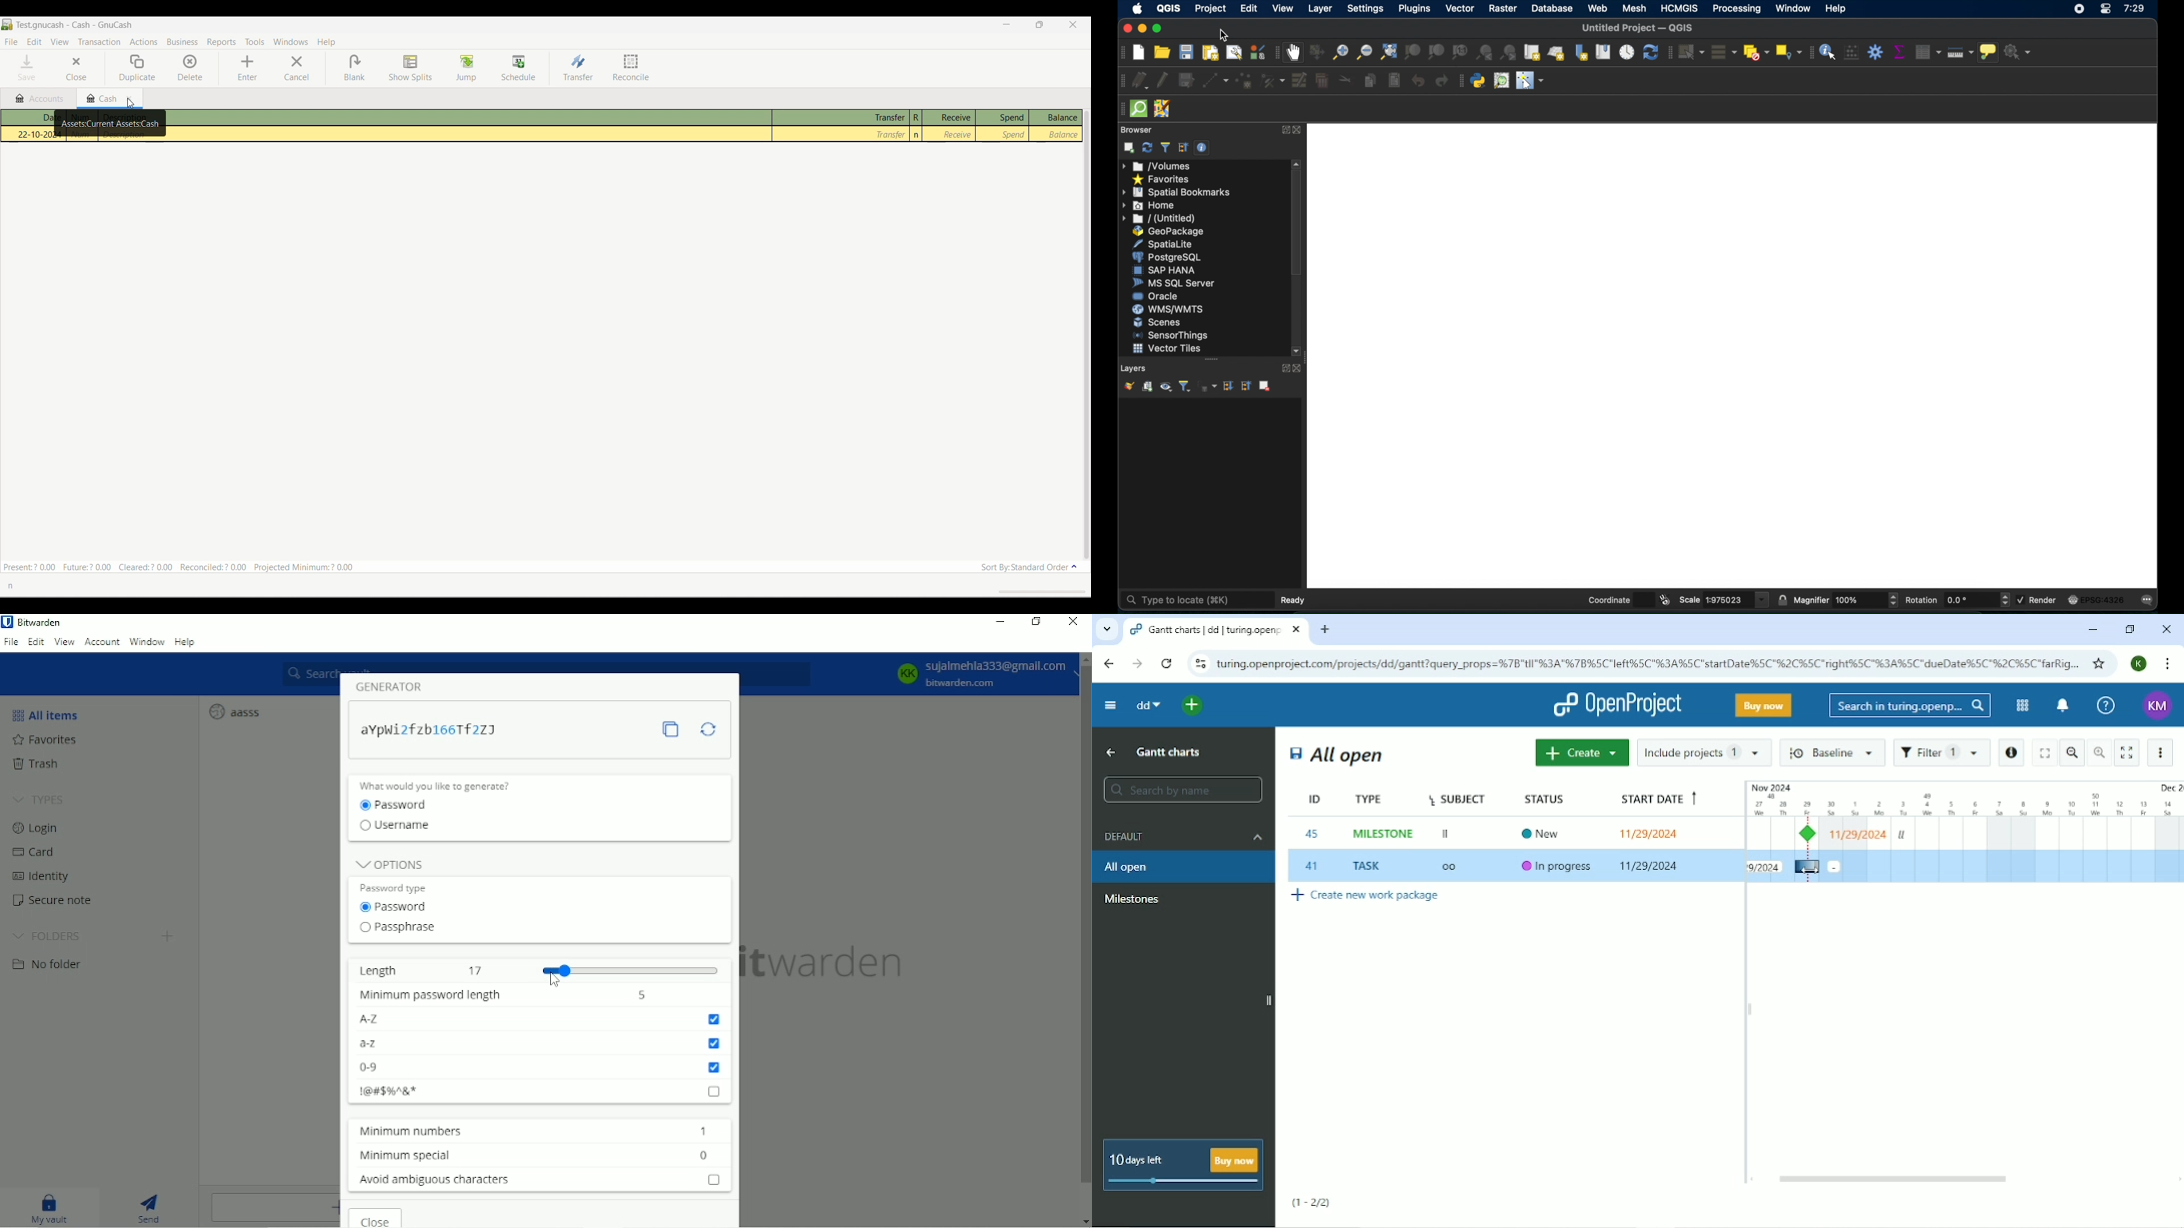 The image size is (2184, 1232). I want to click on My Vault, so click(53, 1209).